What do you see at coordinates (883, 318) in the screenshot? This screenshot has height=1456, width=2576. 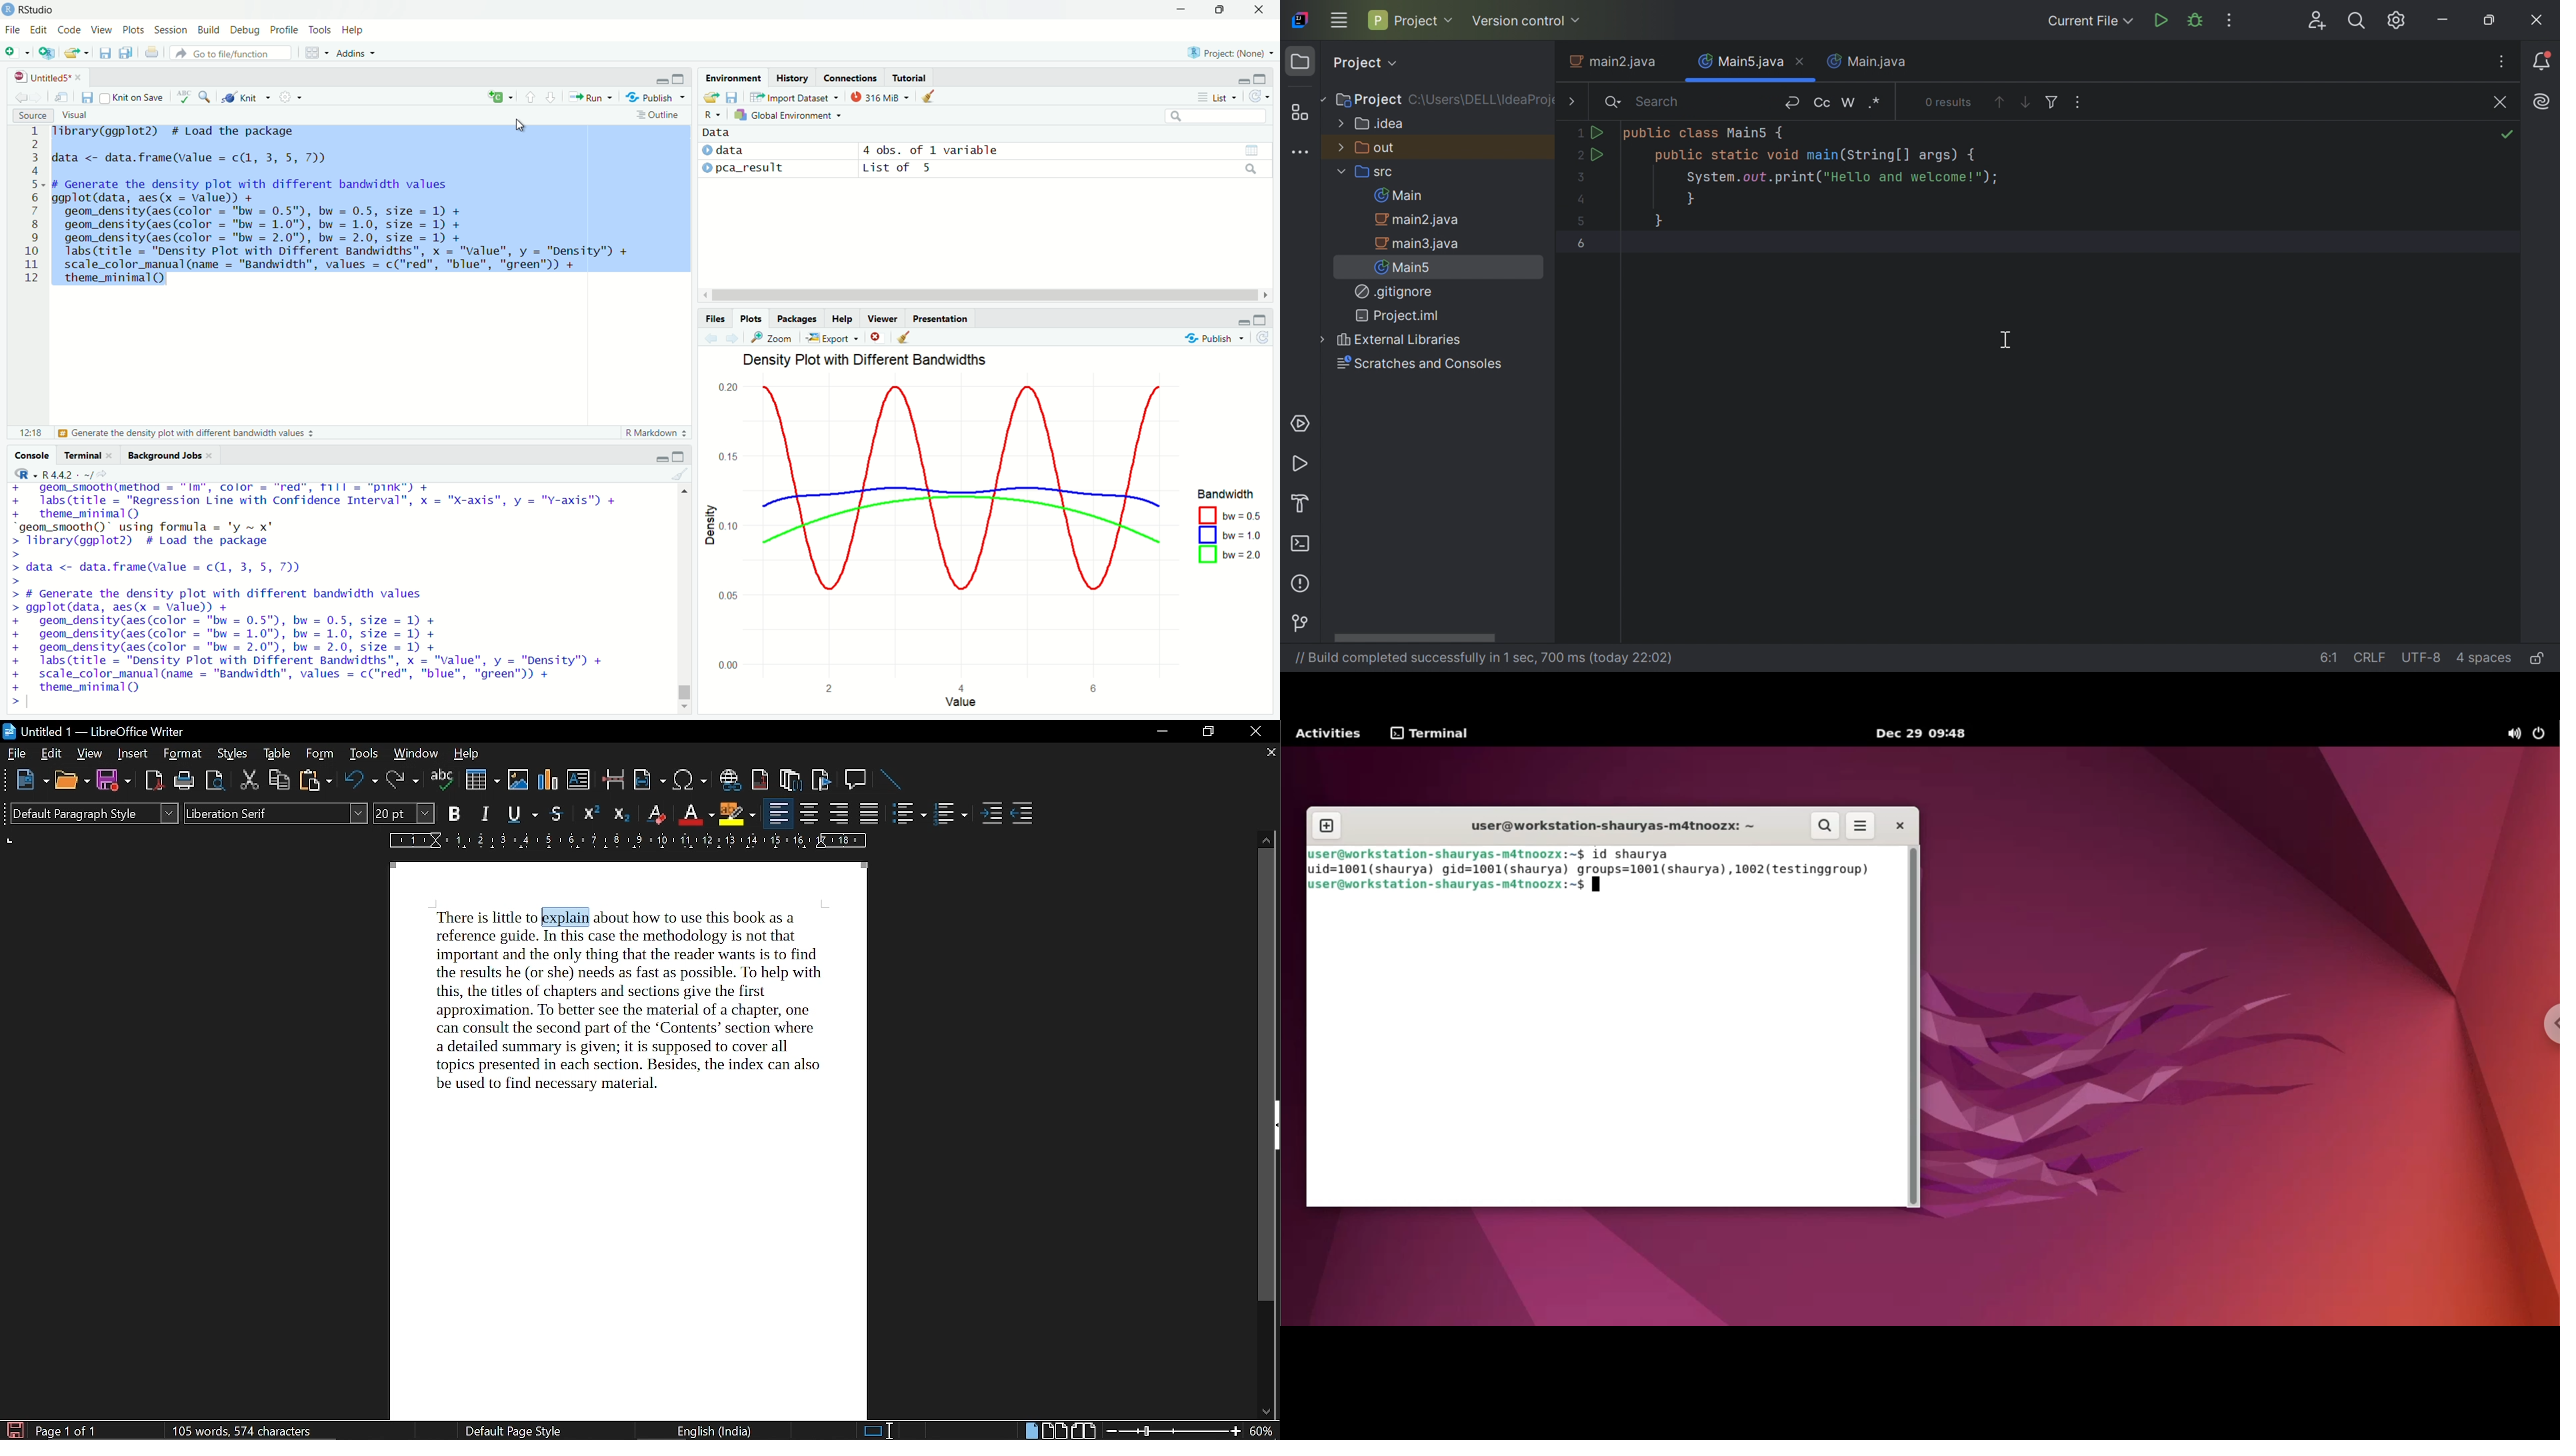 I see `Viewer` at bounding box center [883, 318].